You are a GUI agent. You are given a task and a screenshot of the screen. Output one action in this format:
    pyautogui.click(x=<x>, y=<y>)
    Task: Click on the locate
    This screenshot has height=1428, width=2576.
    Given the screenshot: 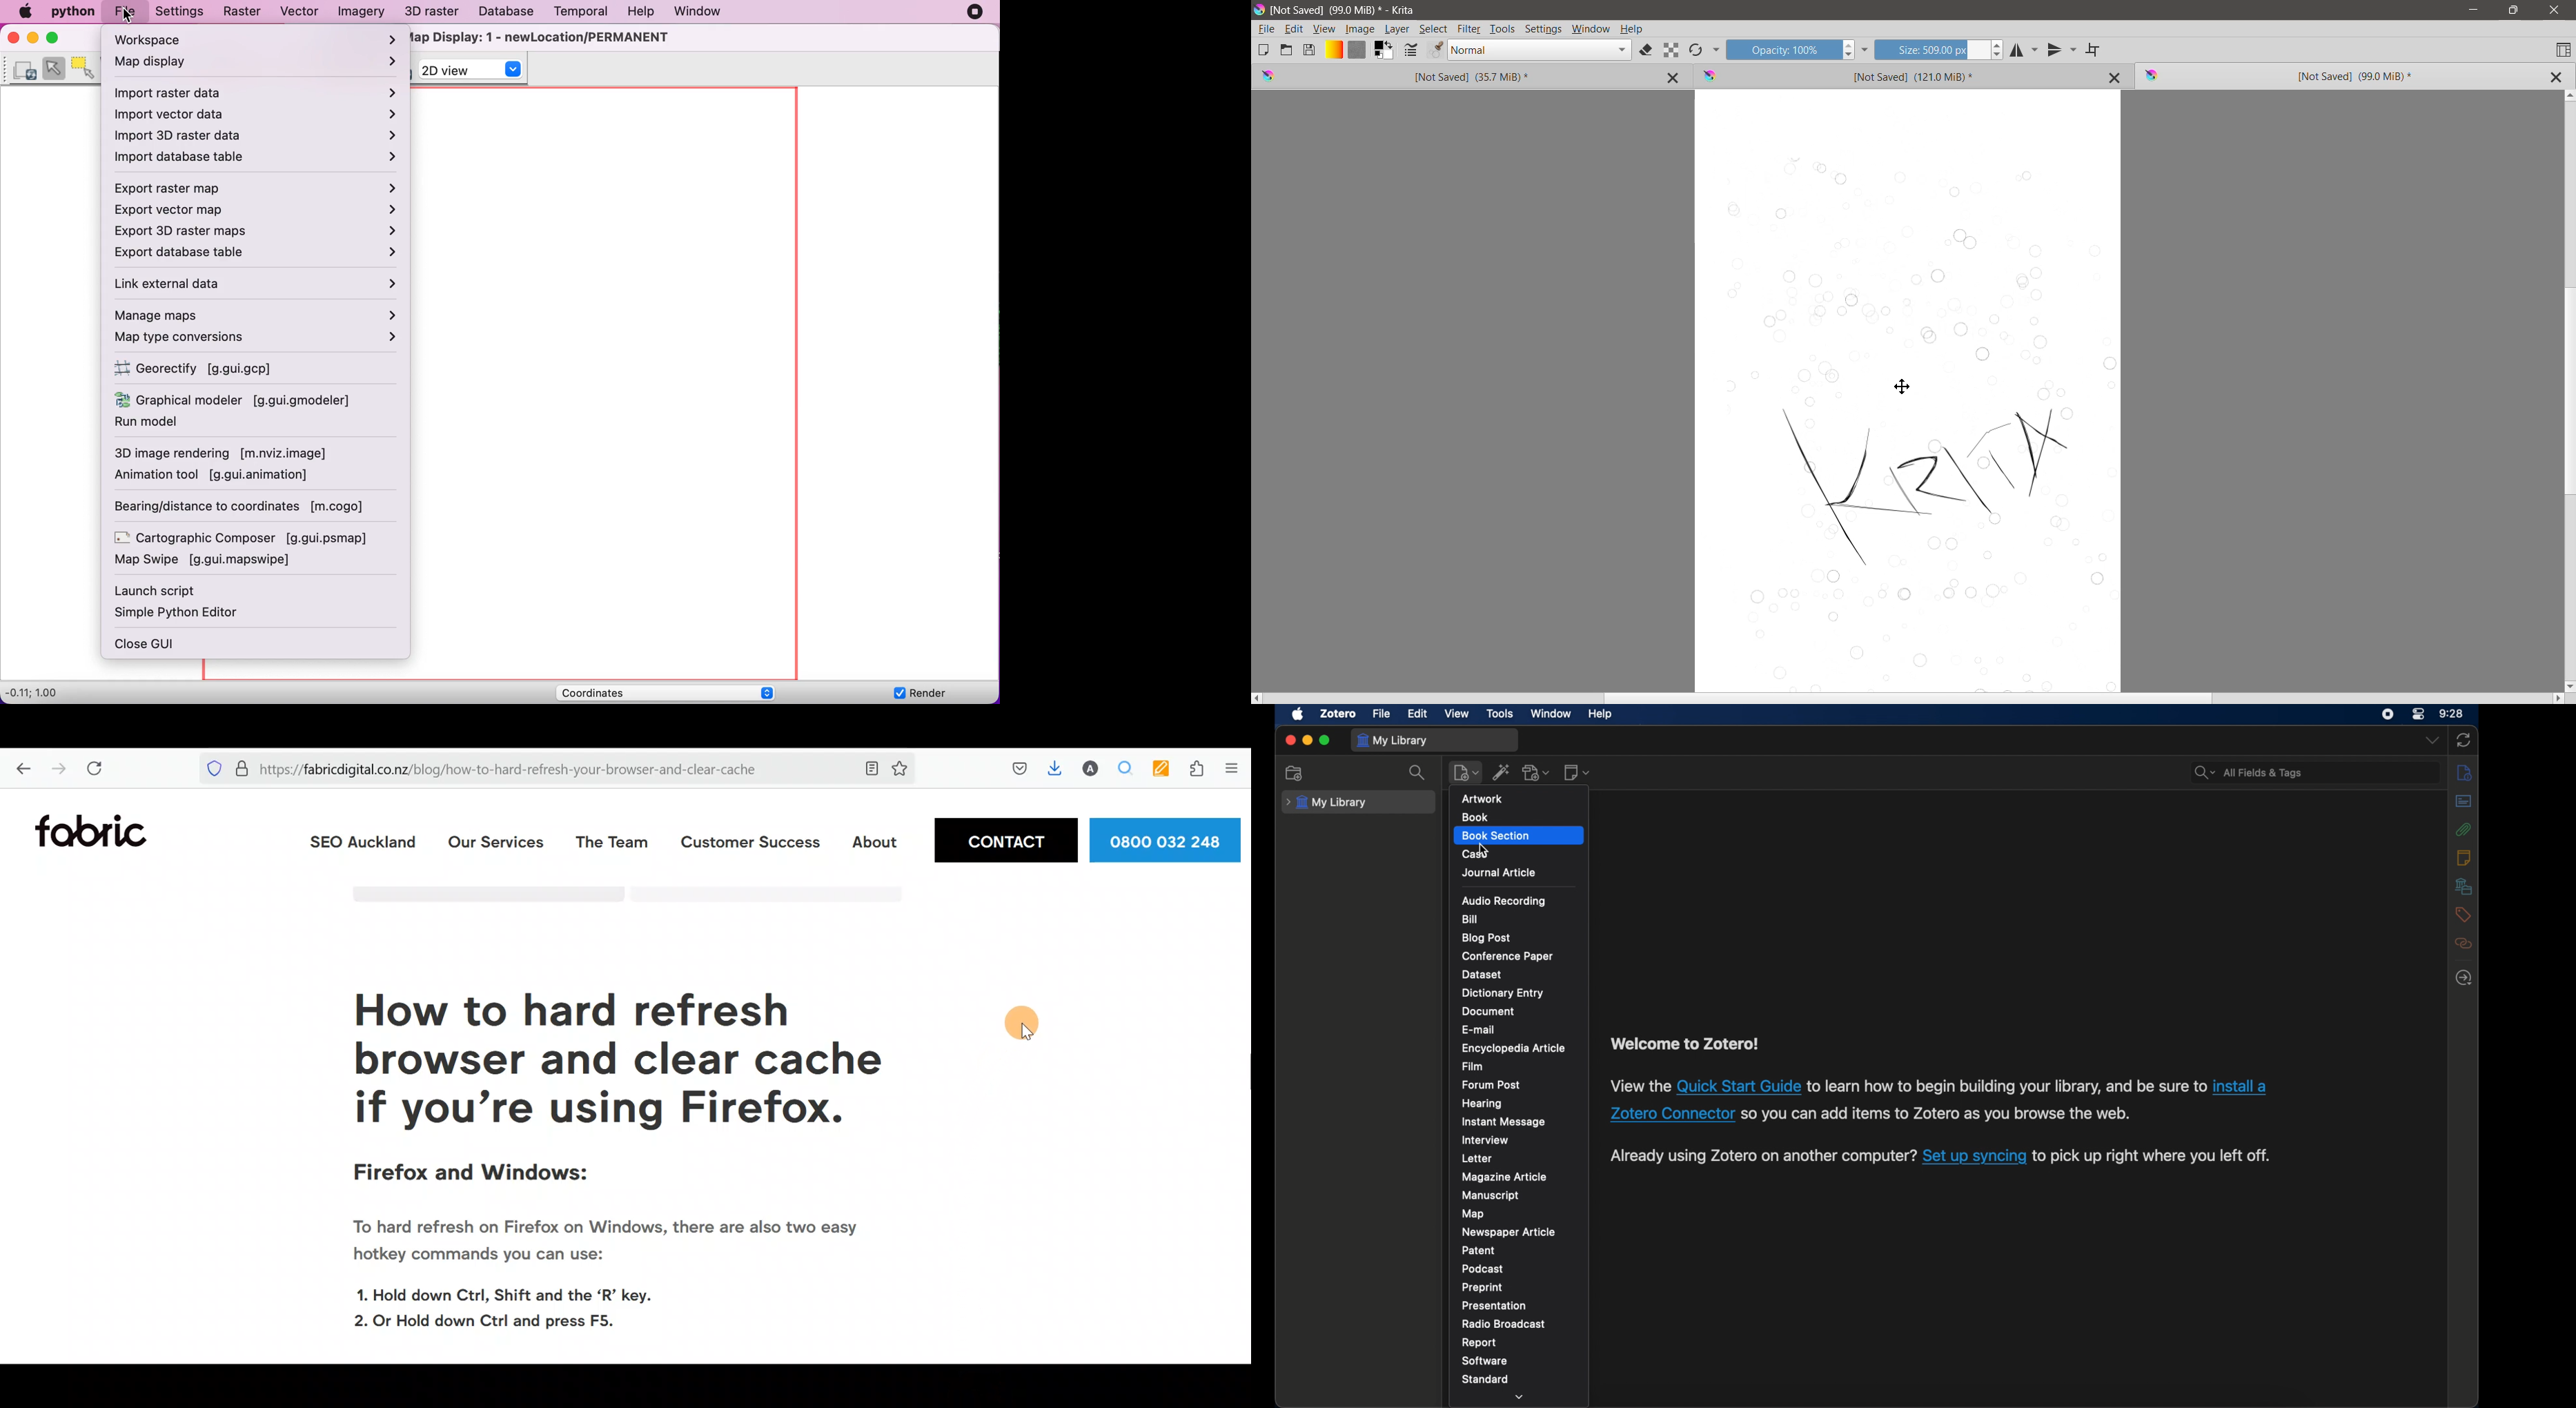 What is the action you would take?
    pyautogui.click(x=2464, y=977)
    